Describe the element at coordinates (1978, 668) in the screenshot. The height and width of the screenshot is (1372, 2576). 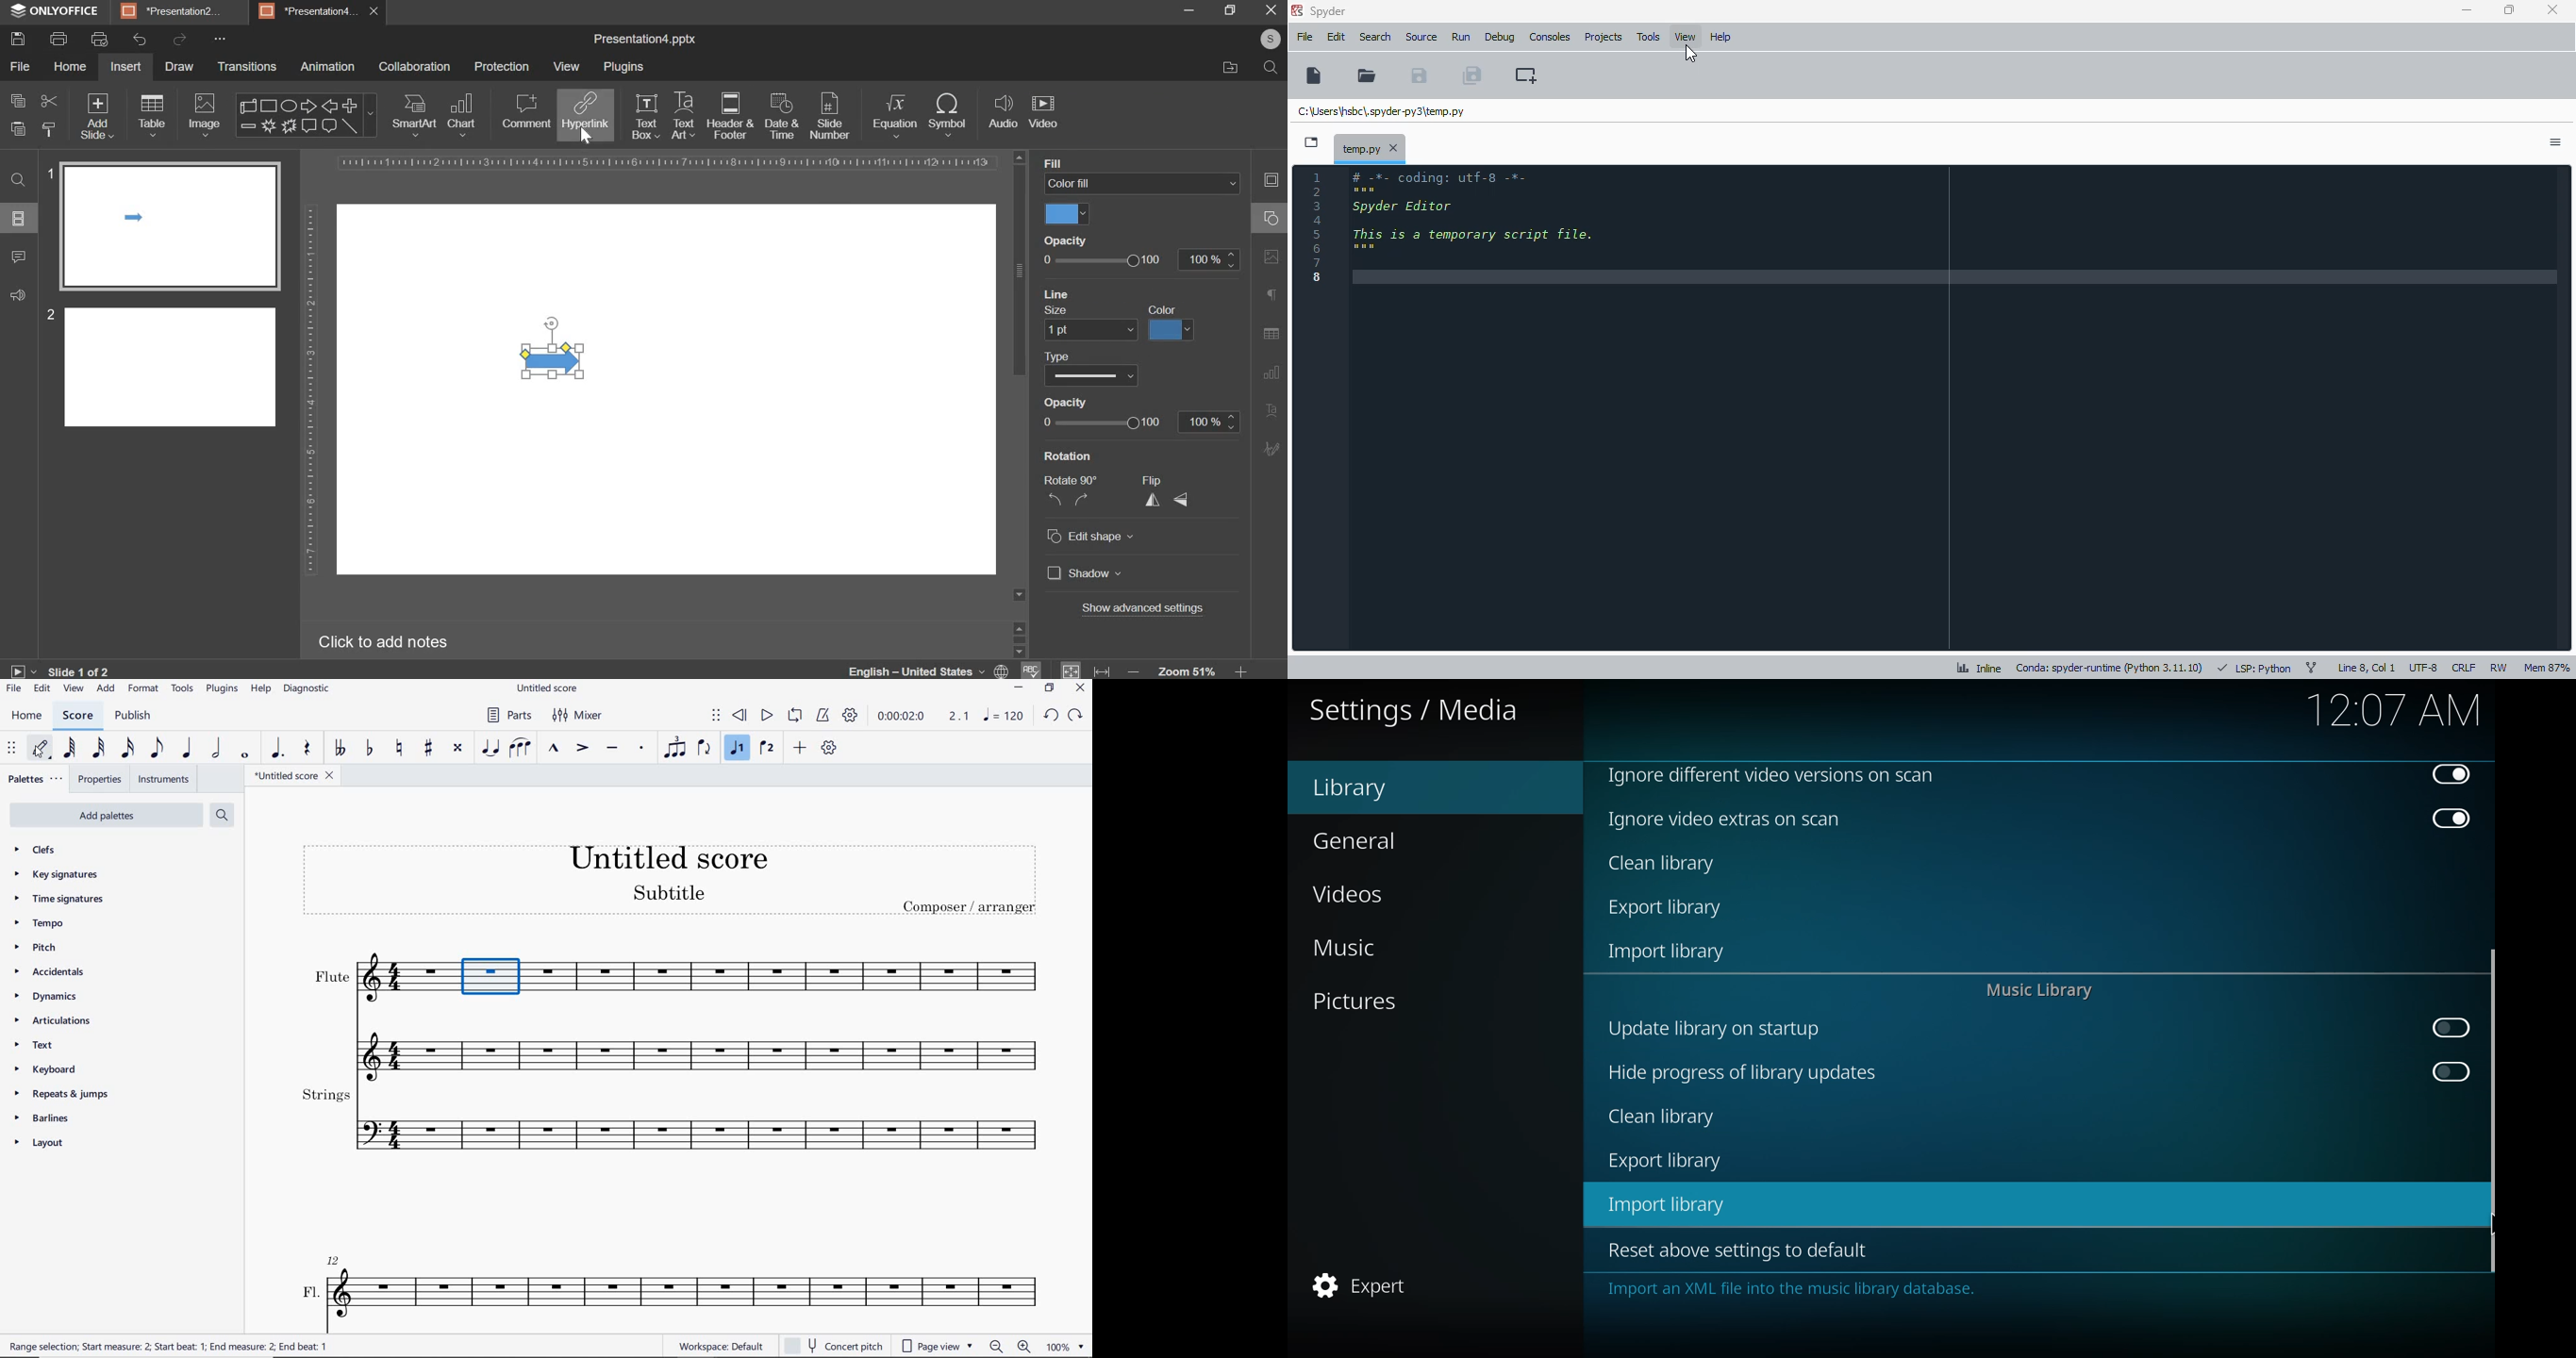
I see `inline` at that location.